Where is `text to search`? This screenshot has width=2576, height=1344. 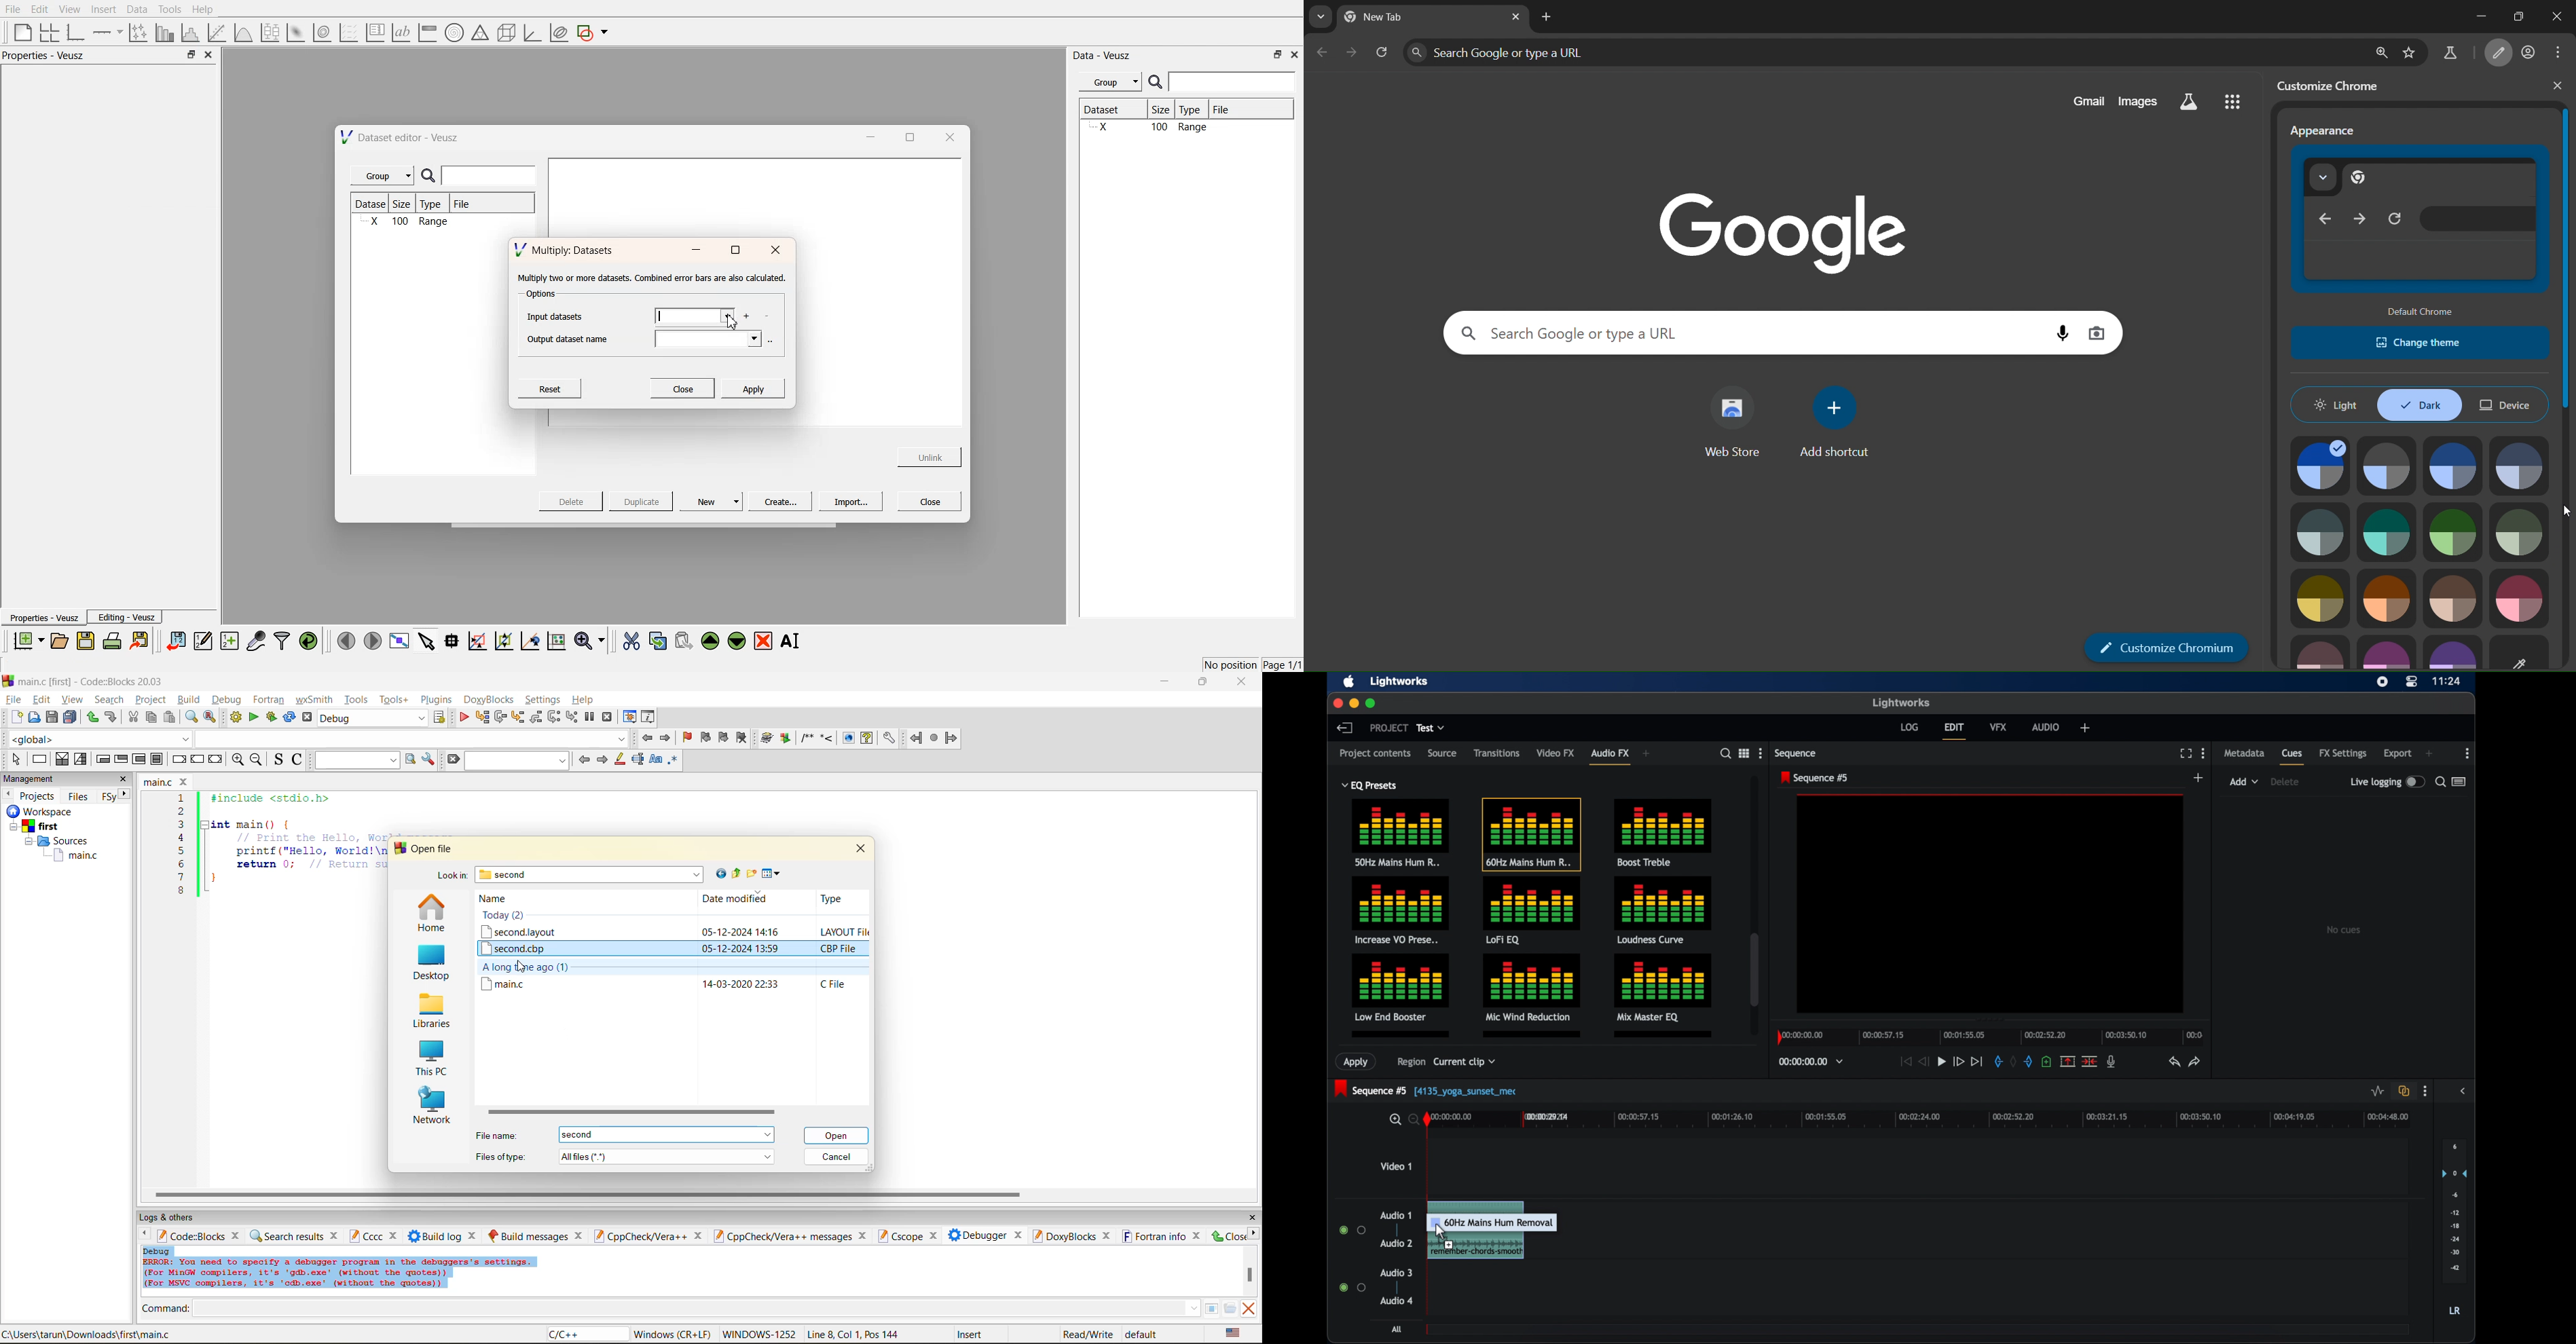
text to search is located at coordinates (355, 759).